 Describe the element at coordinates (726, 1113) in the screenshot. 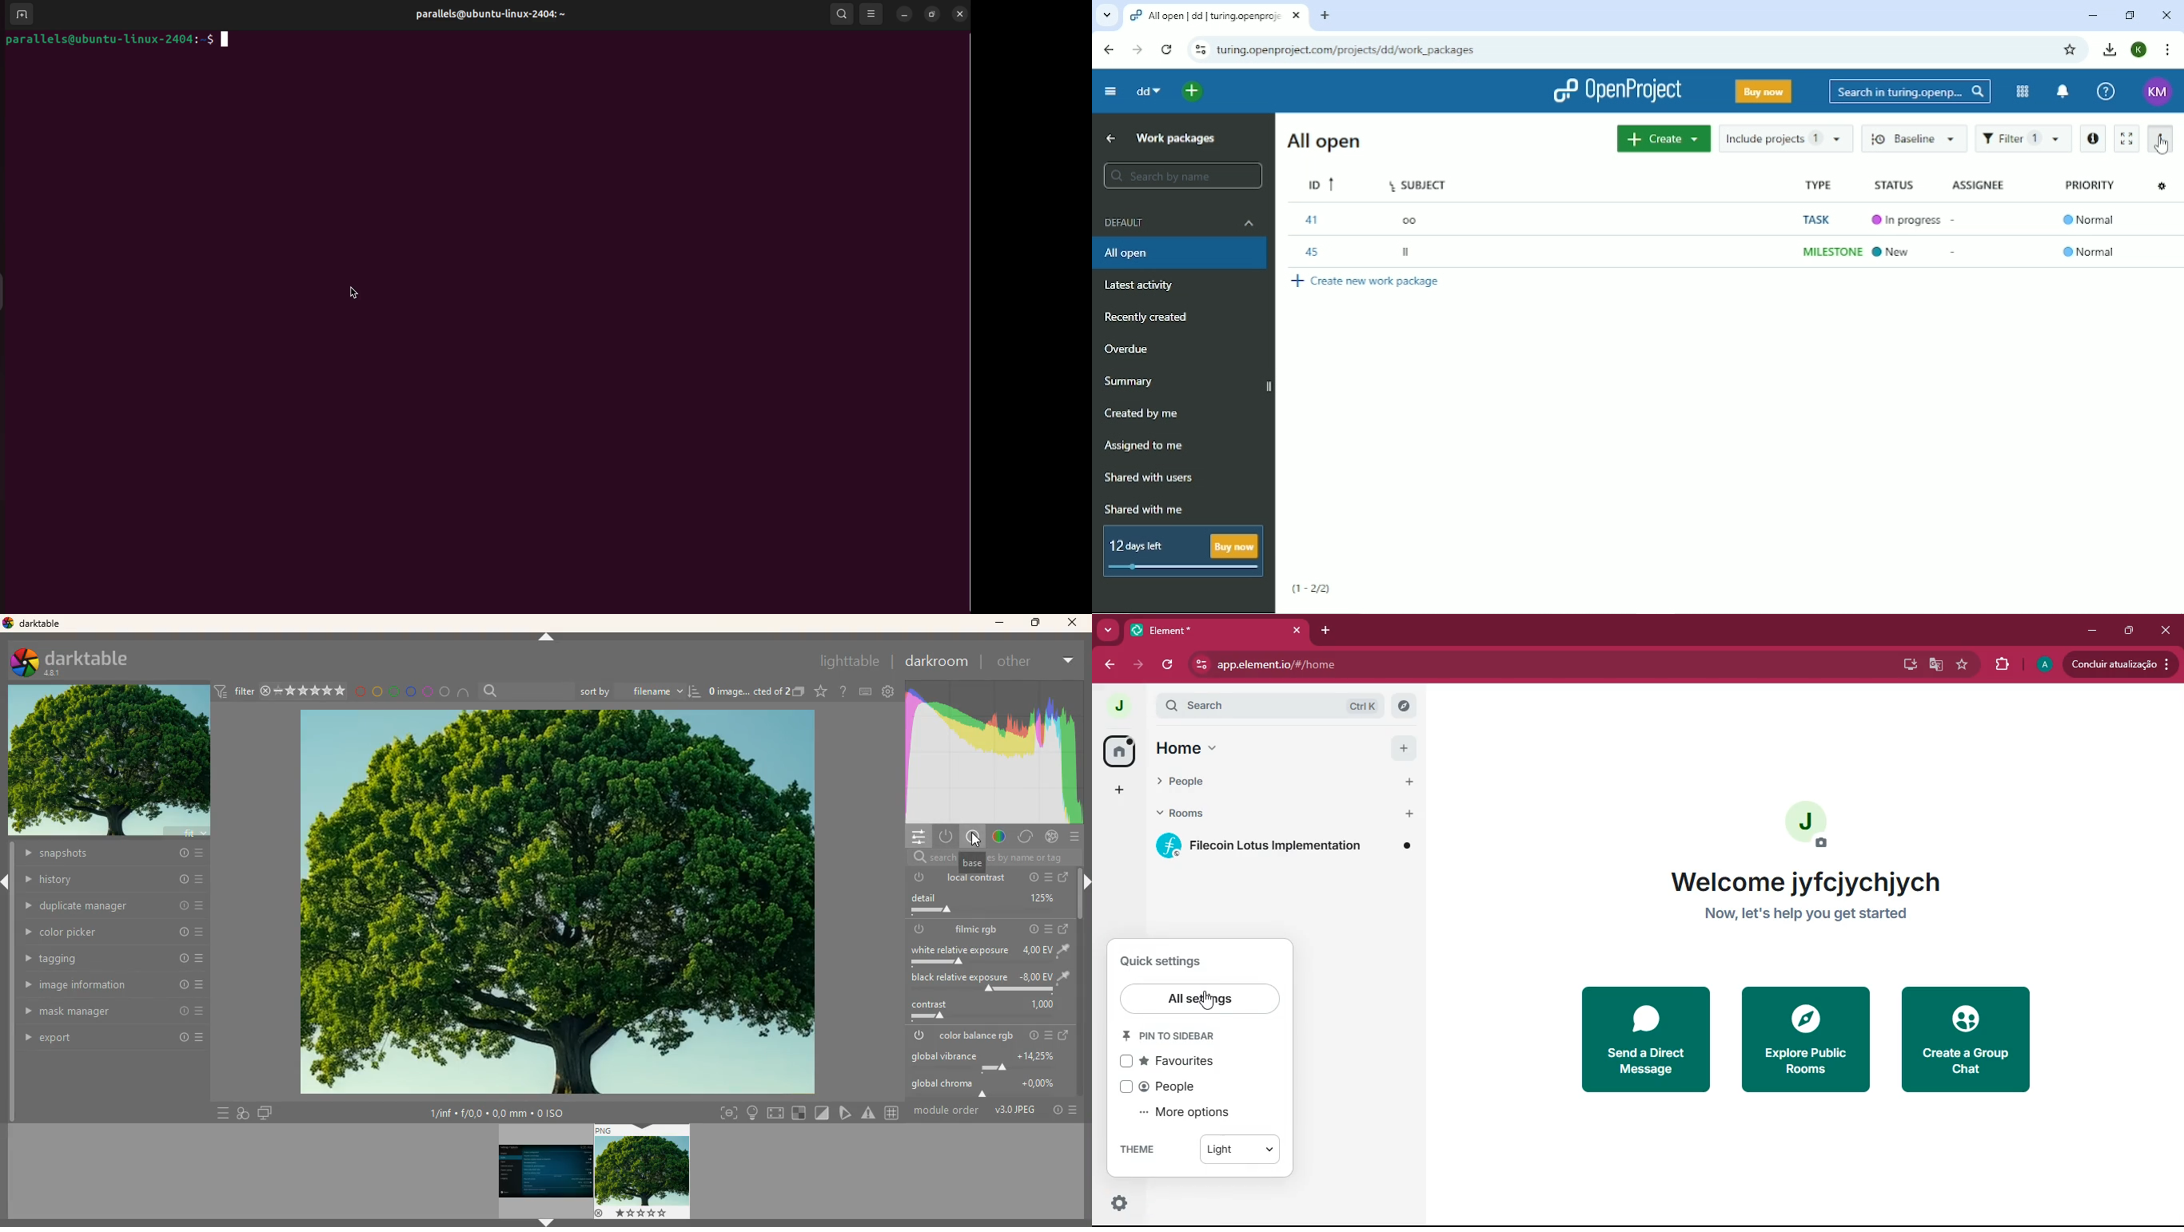

I see `frame` at that location.